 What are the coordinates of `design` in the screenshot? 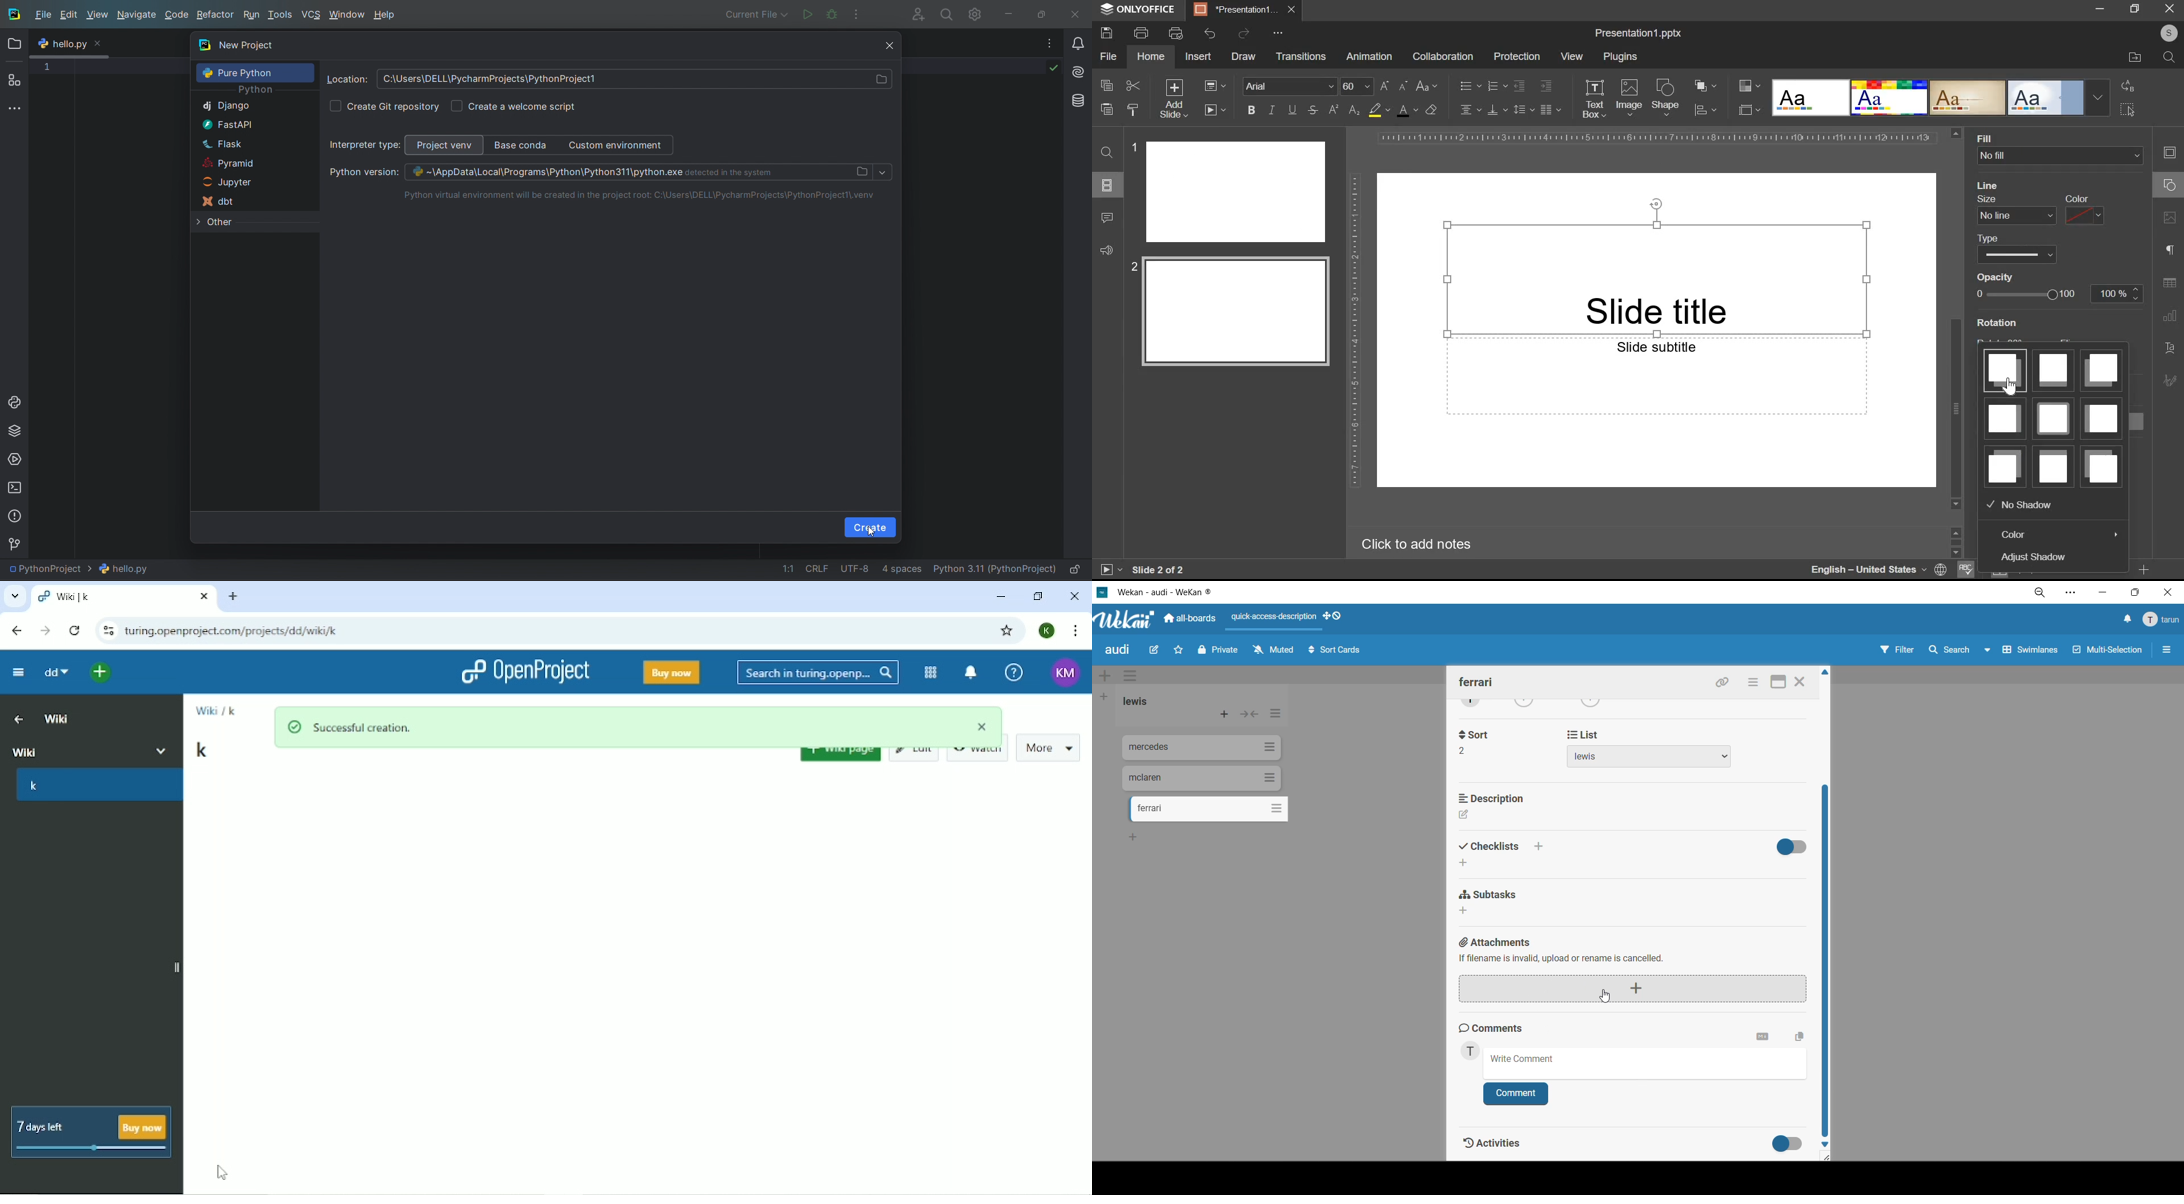 It's located at (1941, 97).